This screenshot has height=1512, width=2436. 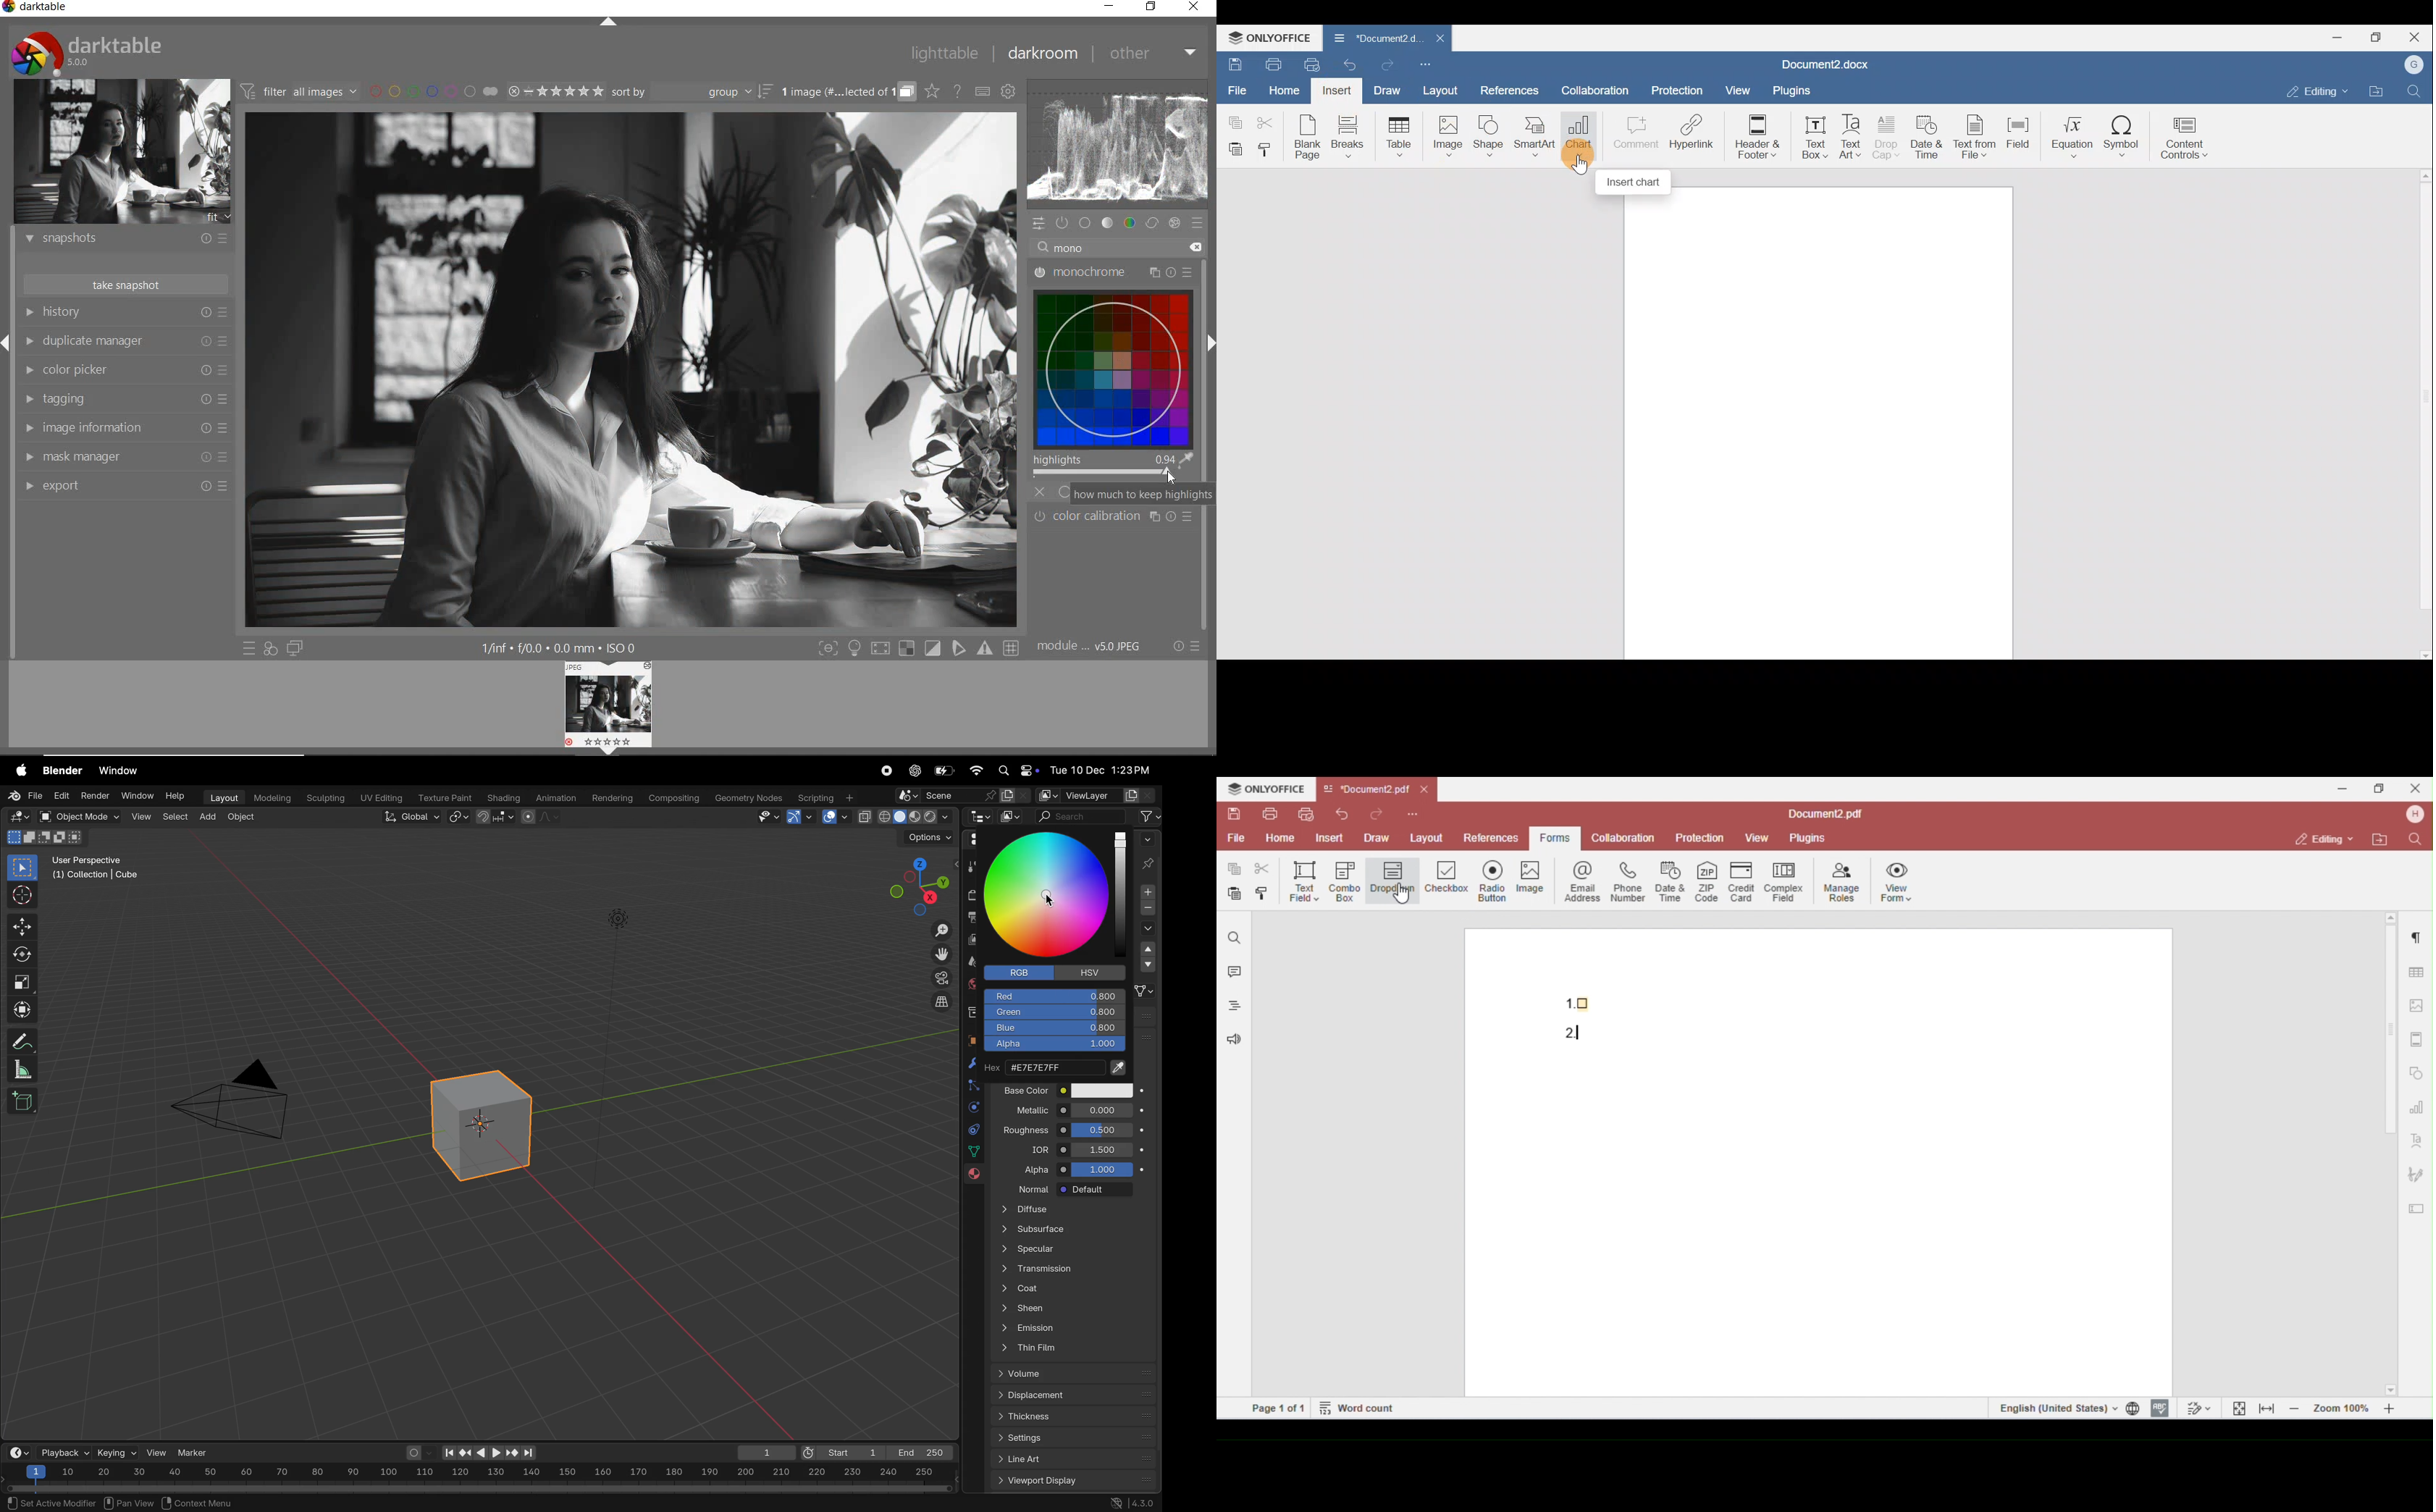 What do you see at coordinates (88, 53) in the screenshot?
I see `system logo` at bounding box center [88, 53].